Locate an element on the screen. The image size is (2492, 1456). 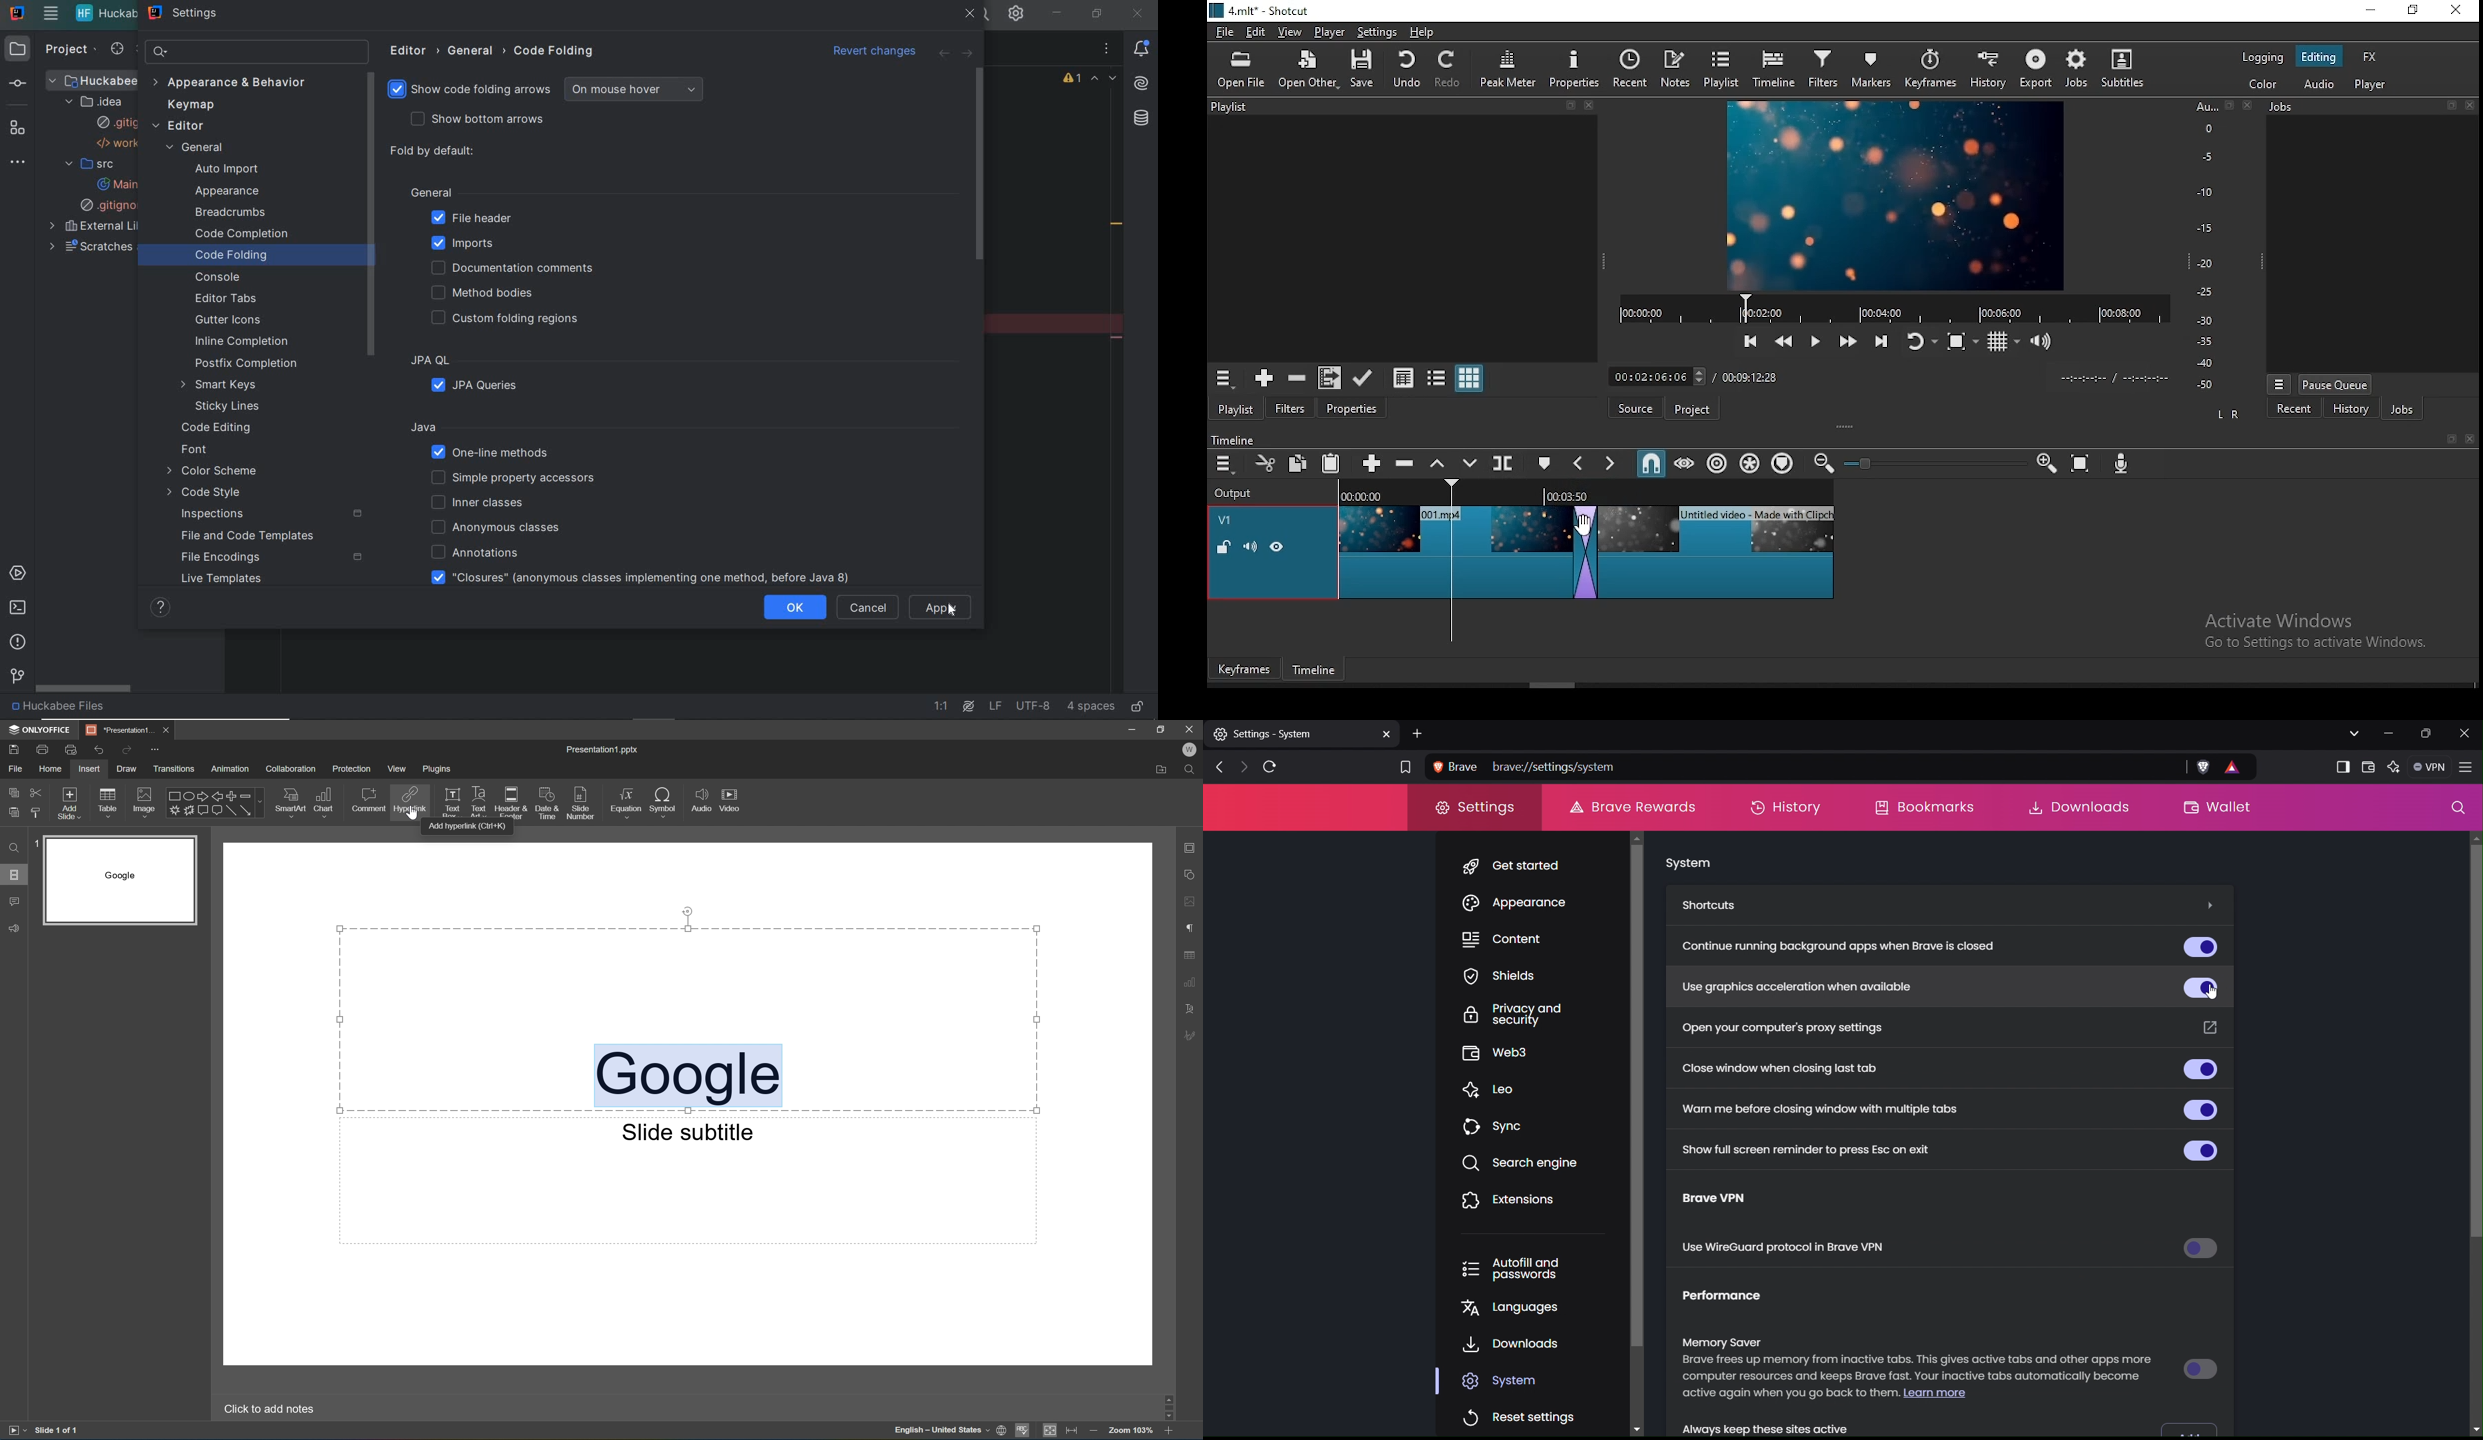
update is located at coordinates (1362, 376).